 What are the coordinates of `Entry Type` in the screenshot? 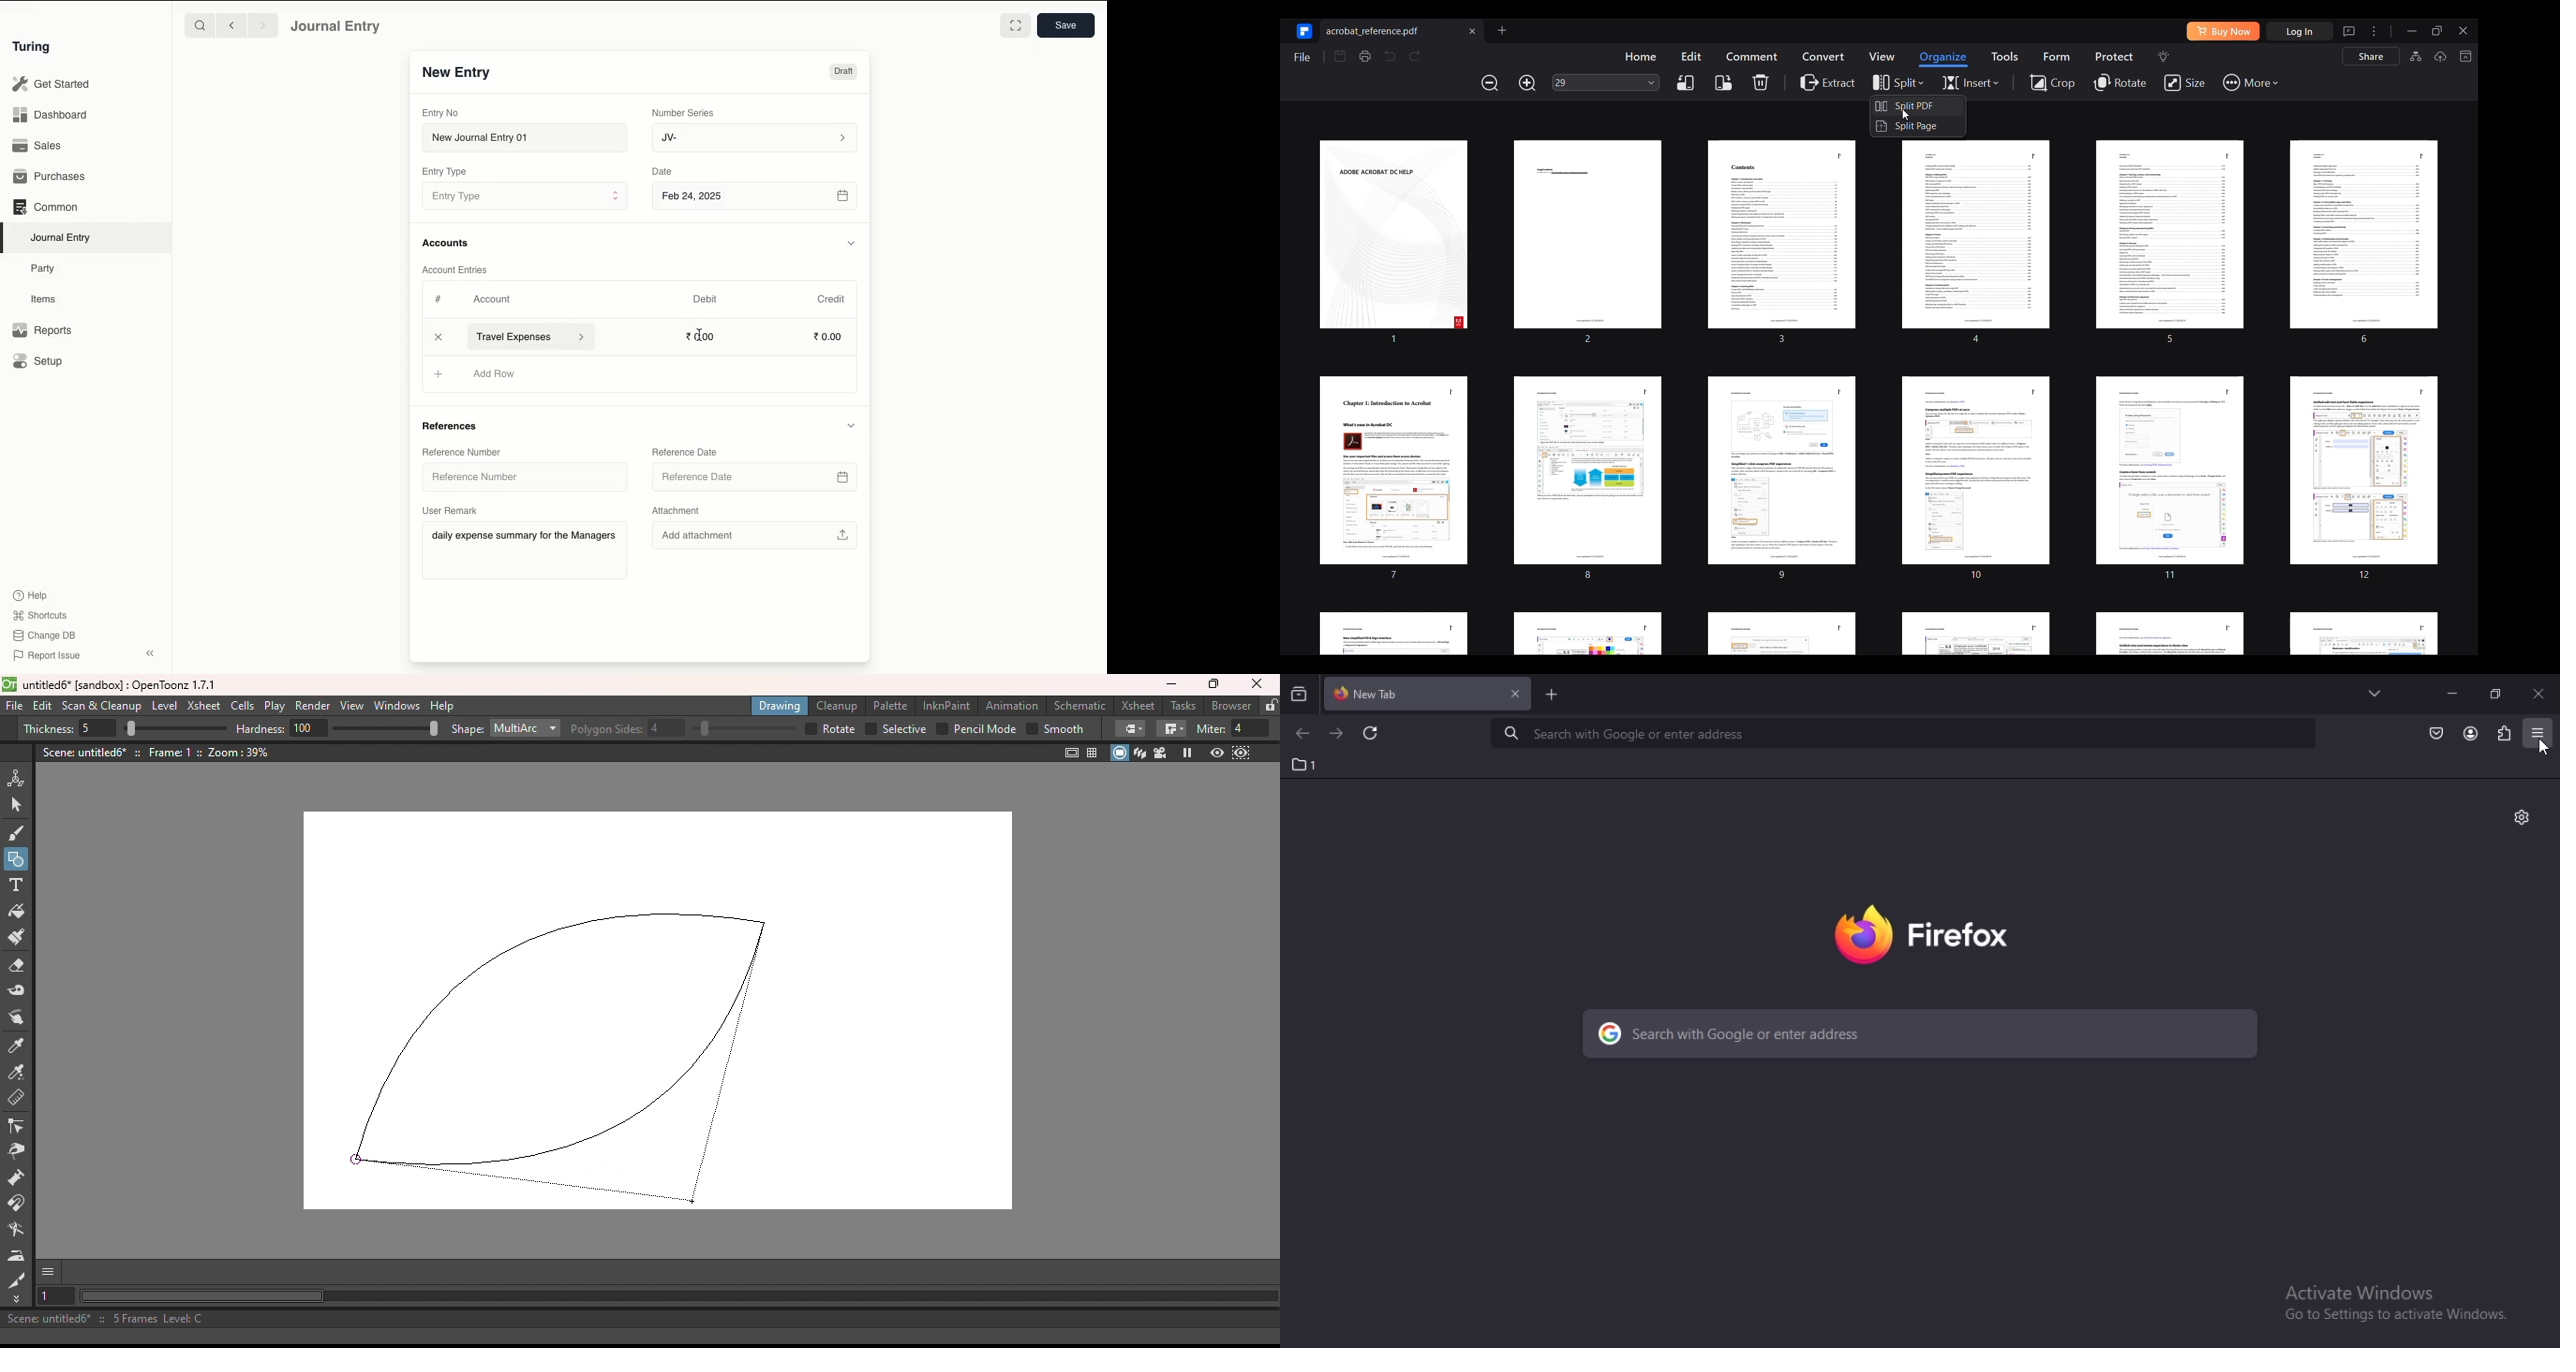 It's located at (525, 195).